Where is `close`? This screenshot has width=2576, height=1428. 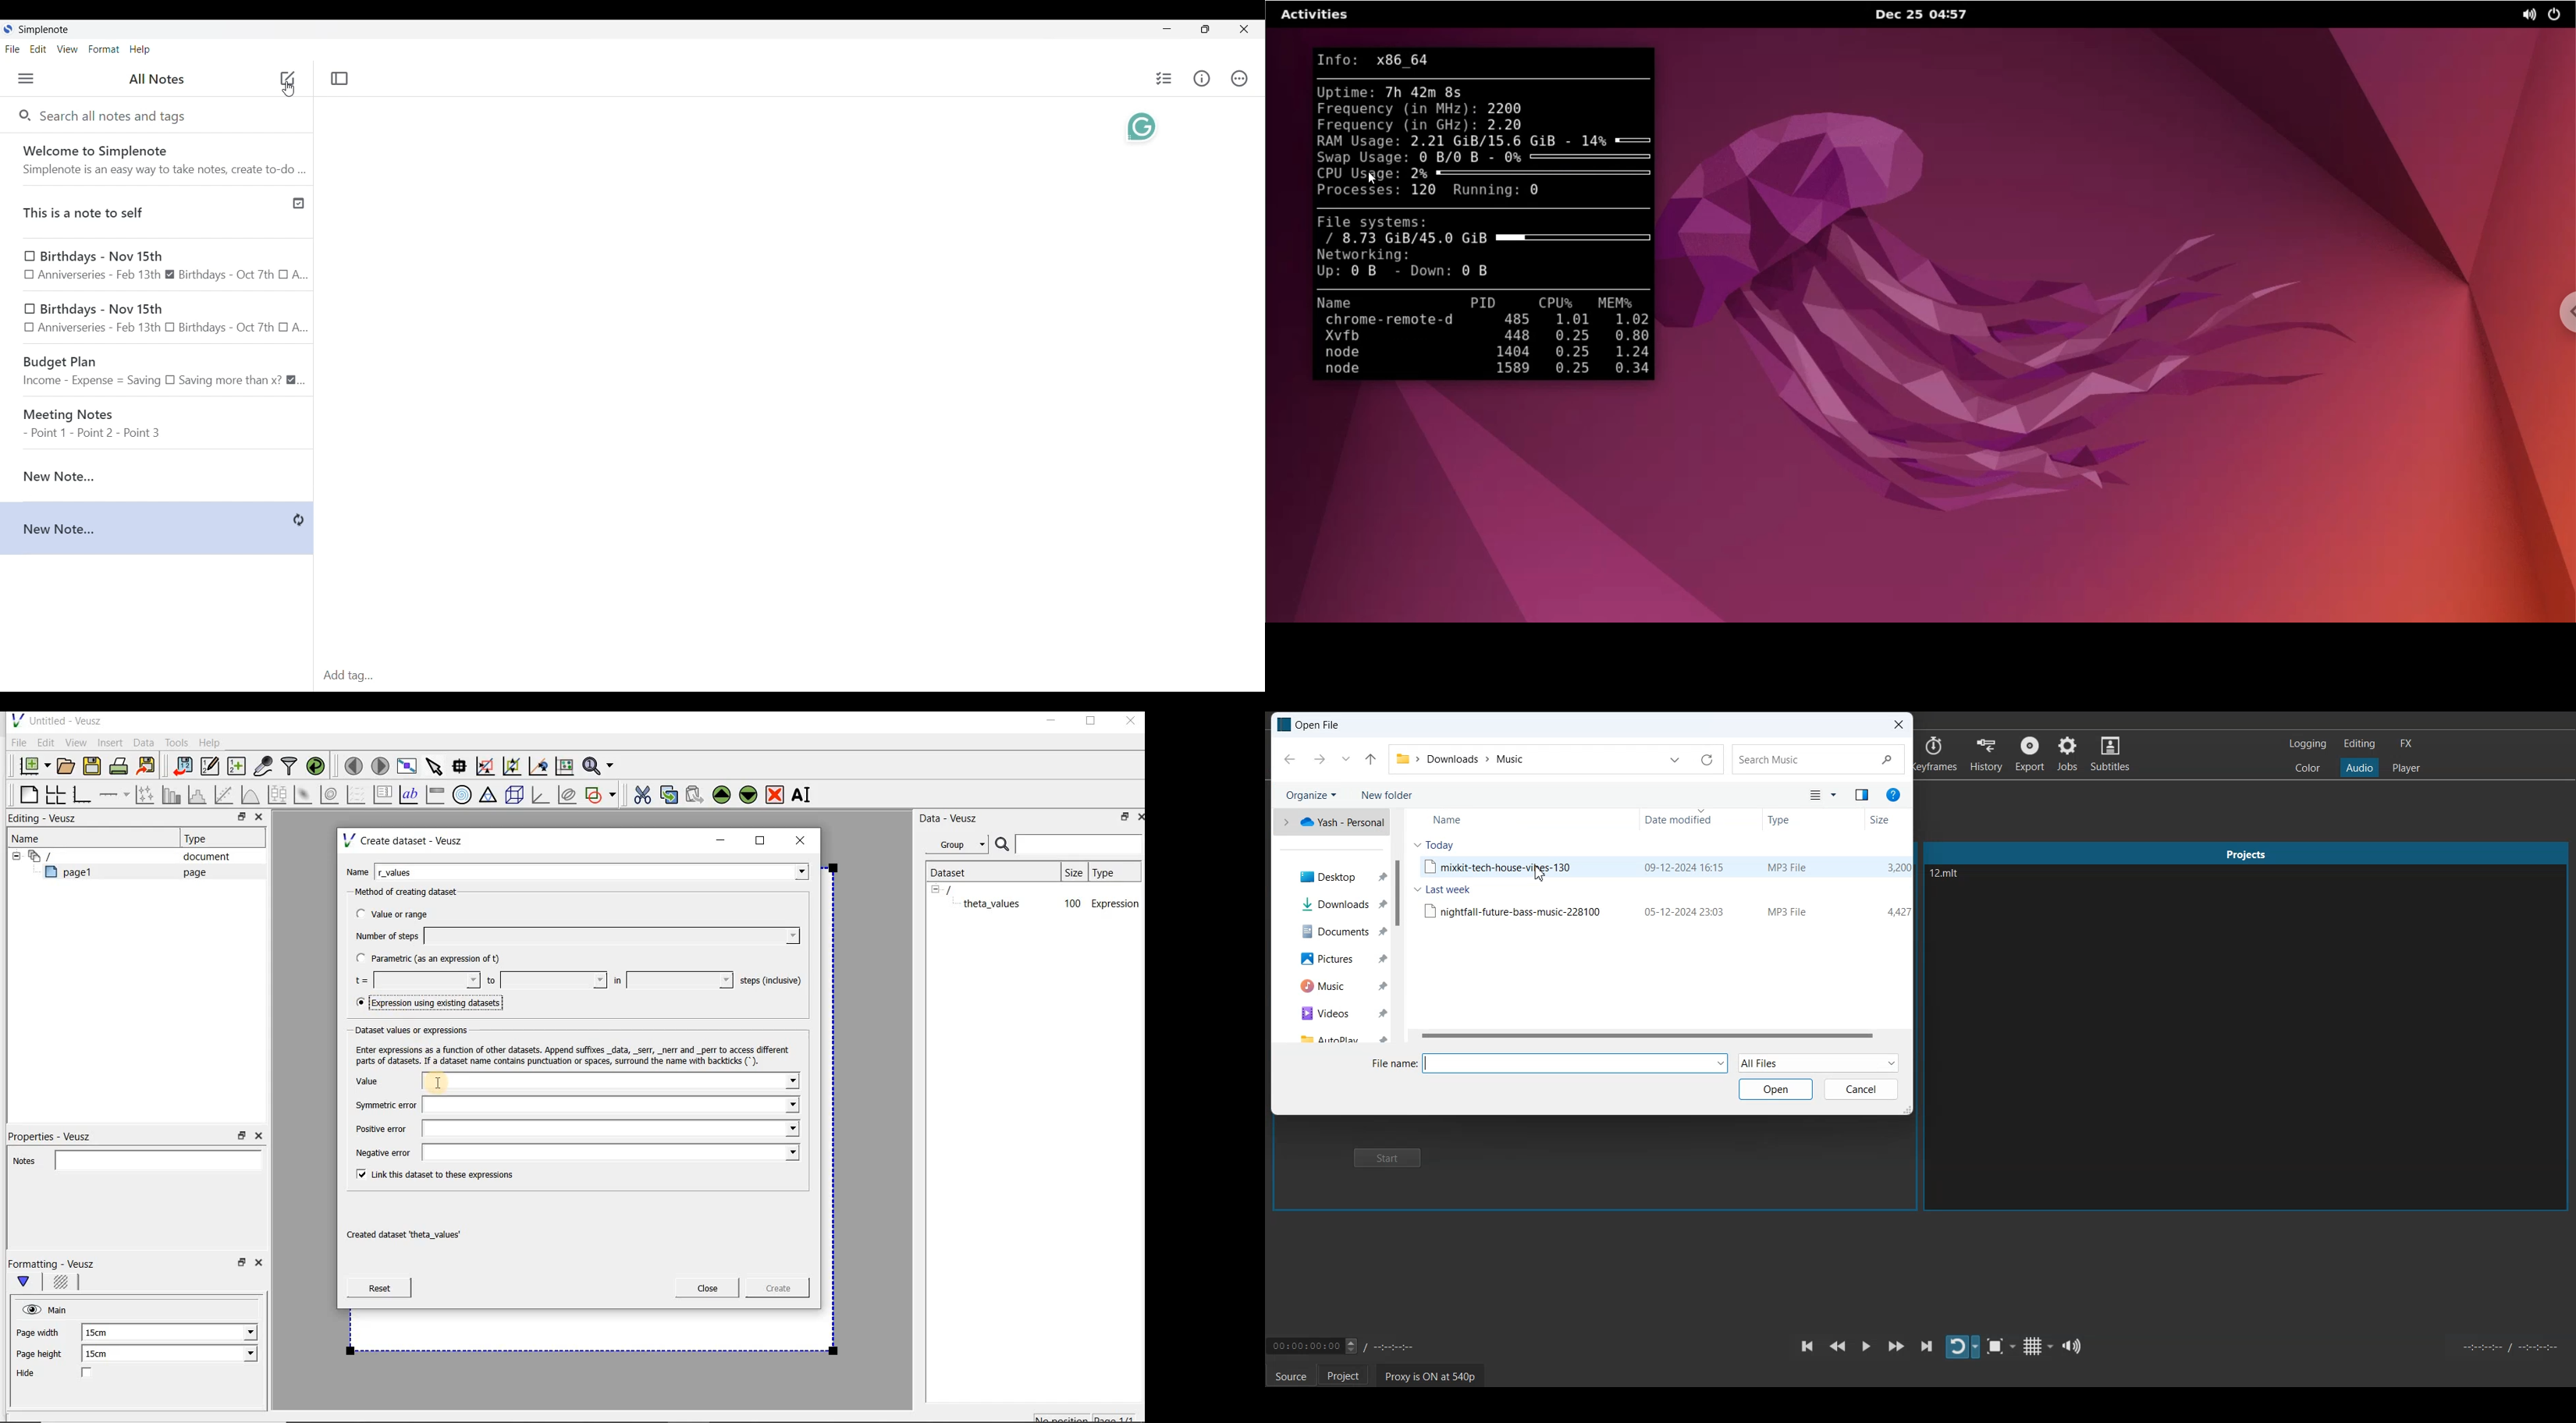 close is located at coordinates (805, 840).